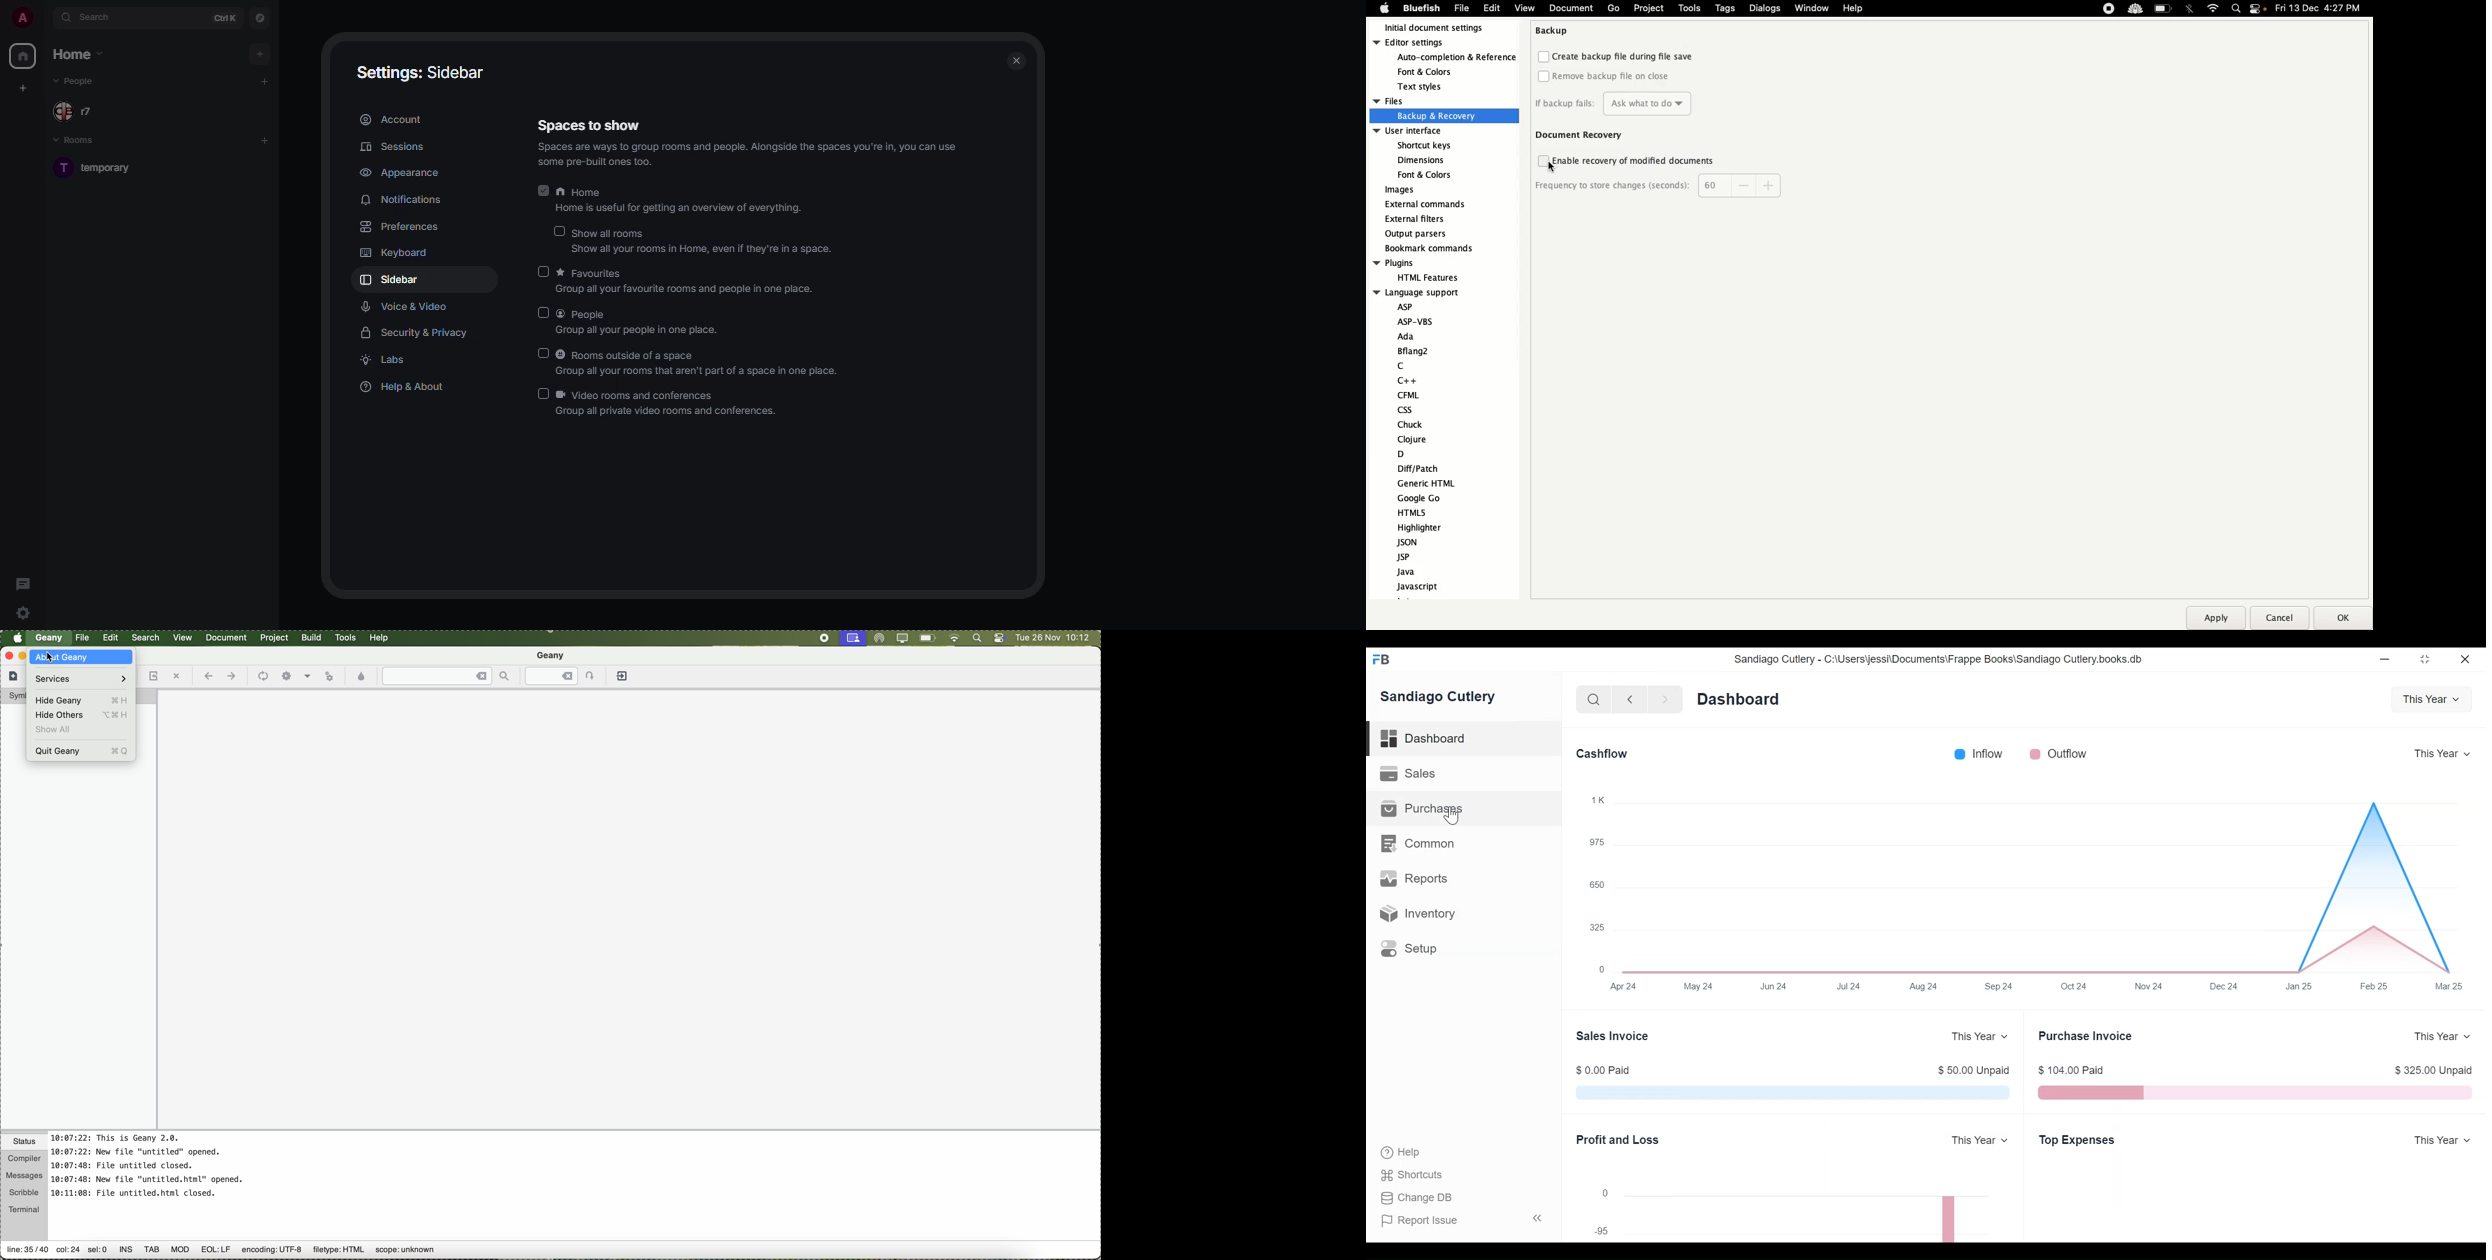  What do you see at coordinates (1430, 737) in the screenshot?
I see `Dashboard` at bounding box center [1430, 737].